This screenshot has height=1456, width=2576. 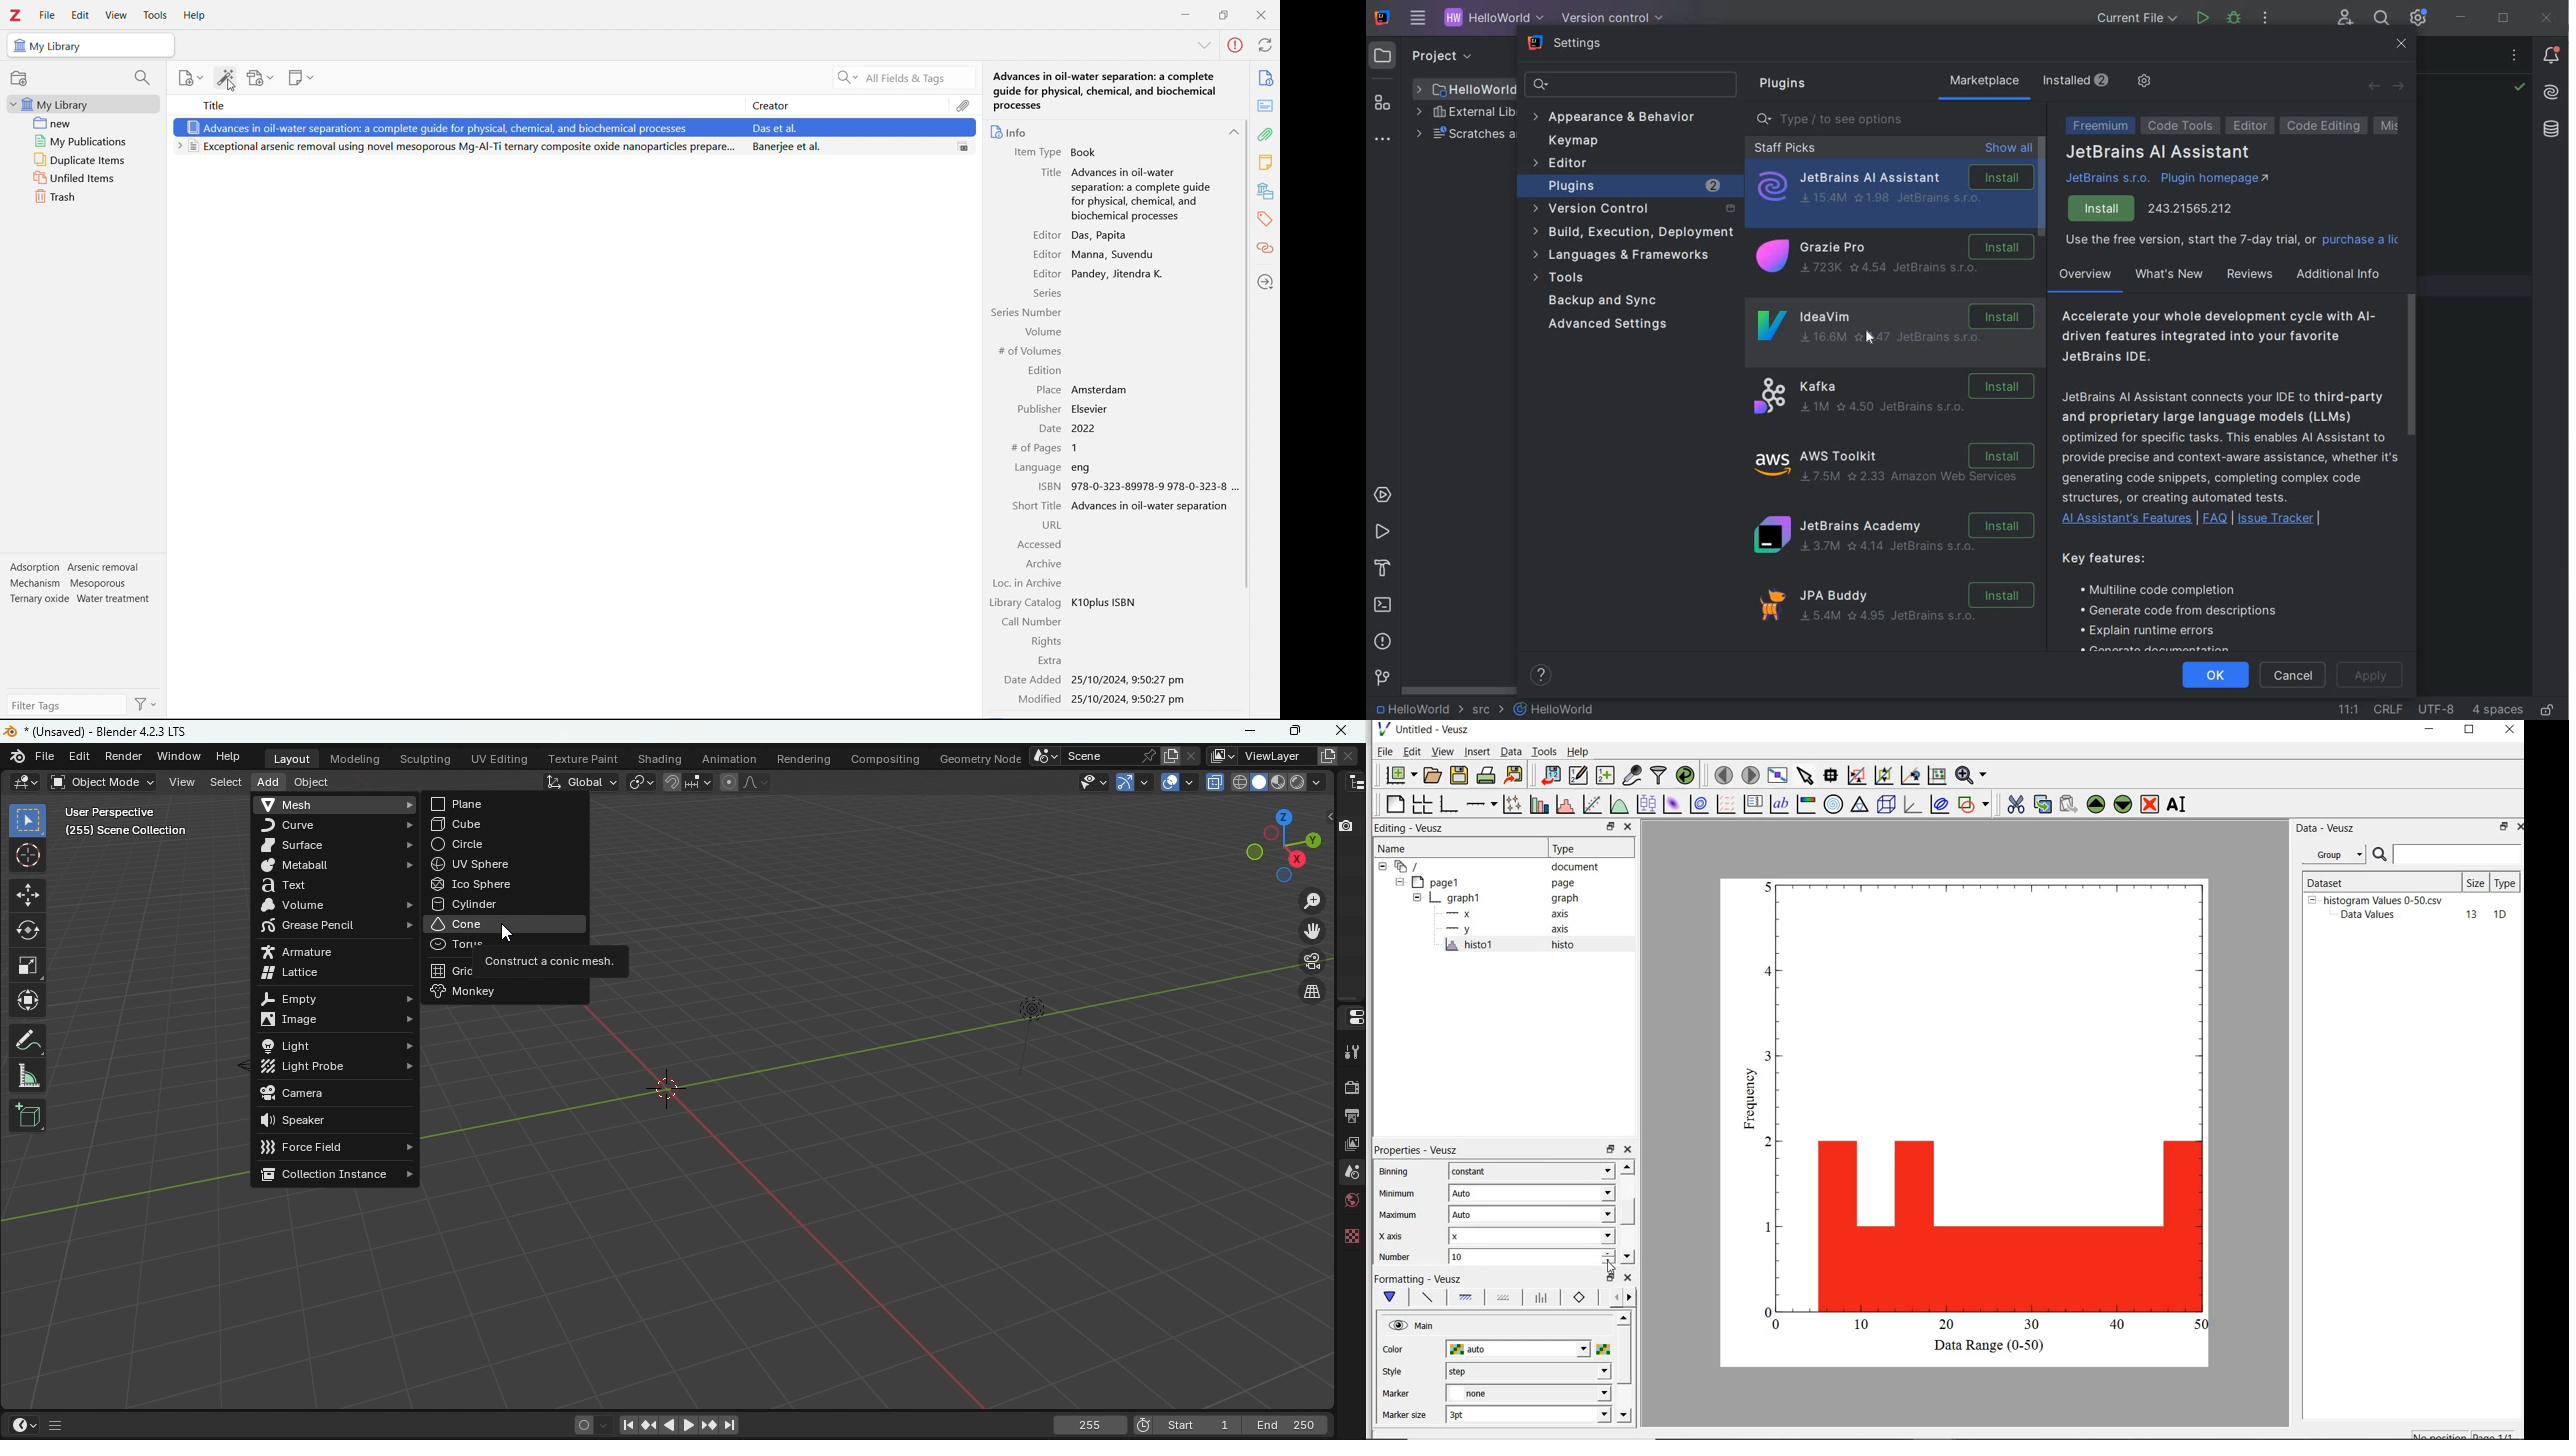 I want to click on , so click(x=1566, y=899).